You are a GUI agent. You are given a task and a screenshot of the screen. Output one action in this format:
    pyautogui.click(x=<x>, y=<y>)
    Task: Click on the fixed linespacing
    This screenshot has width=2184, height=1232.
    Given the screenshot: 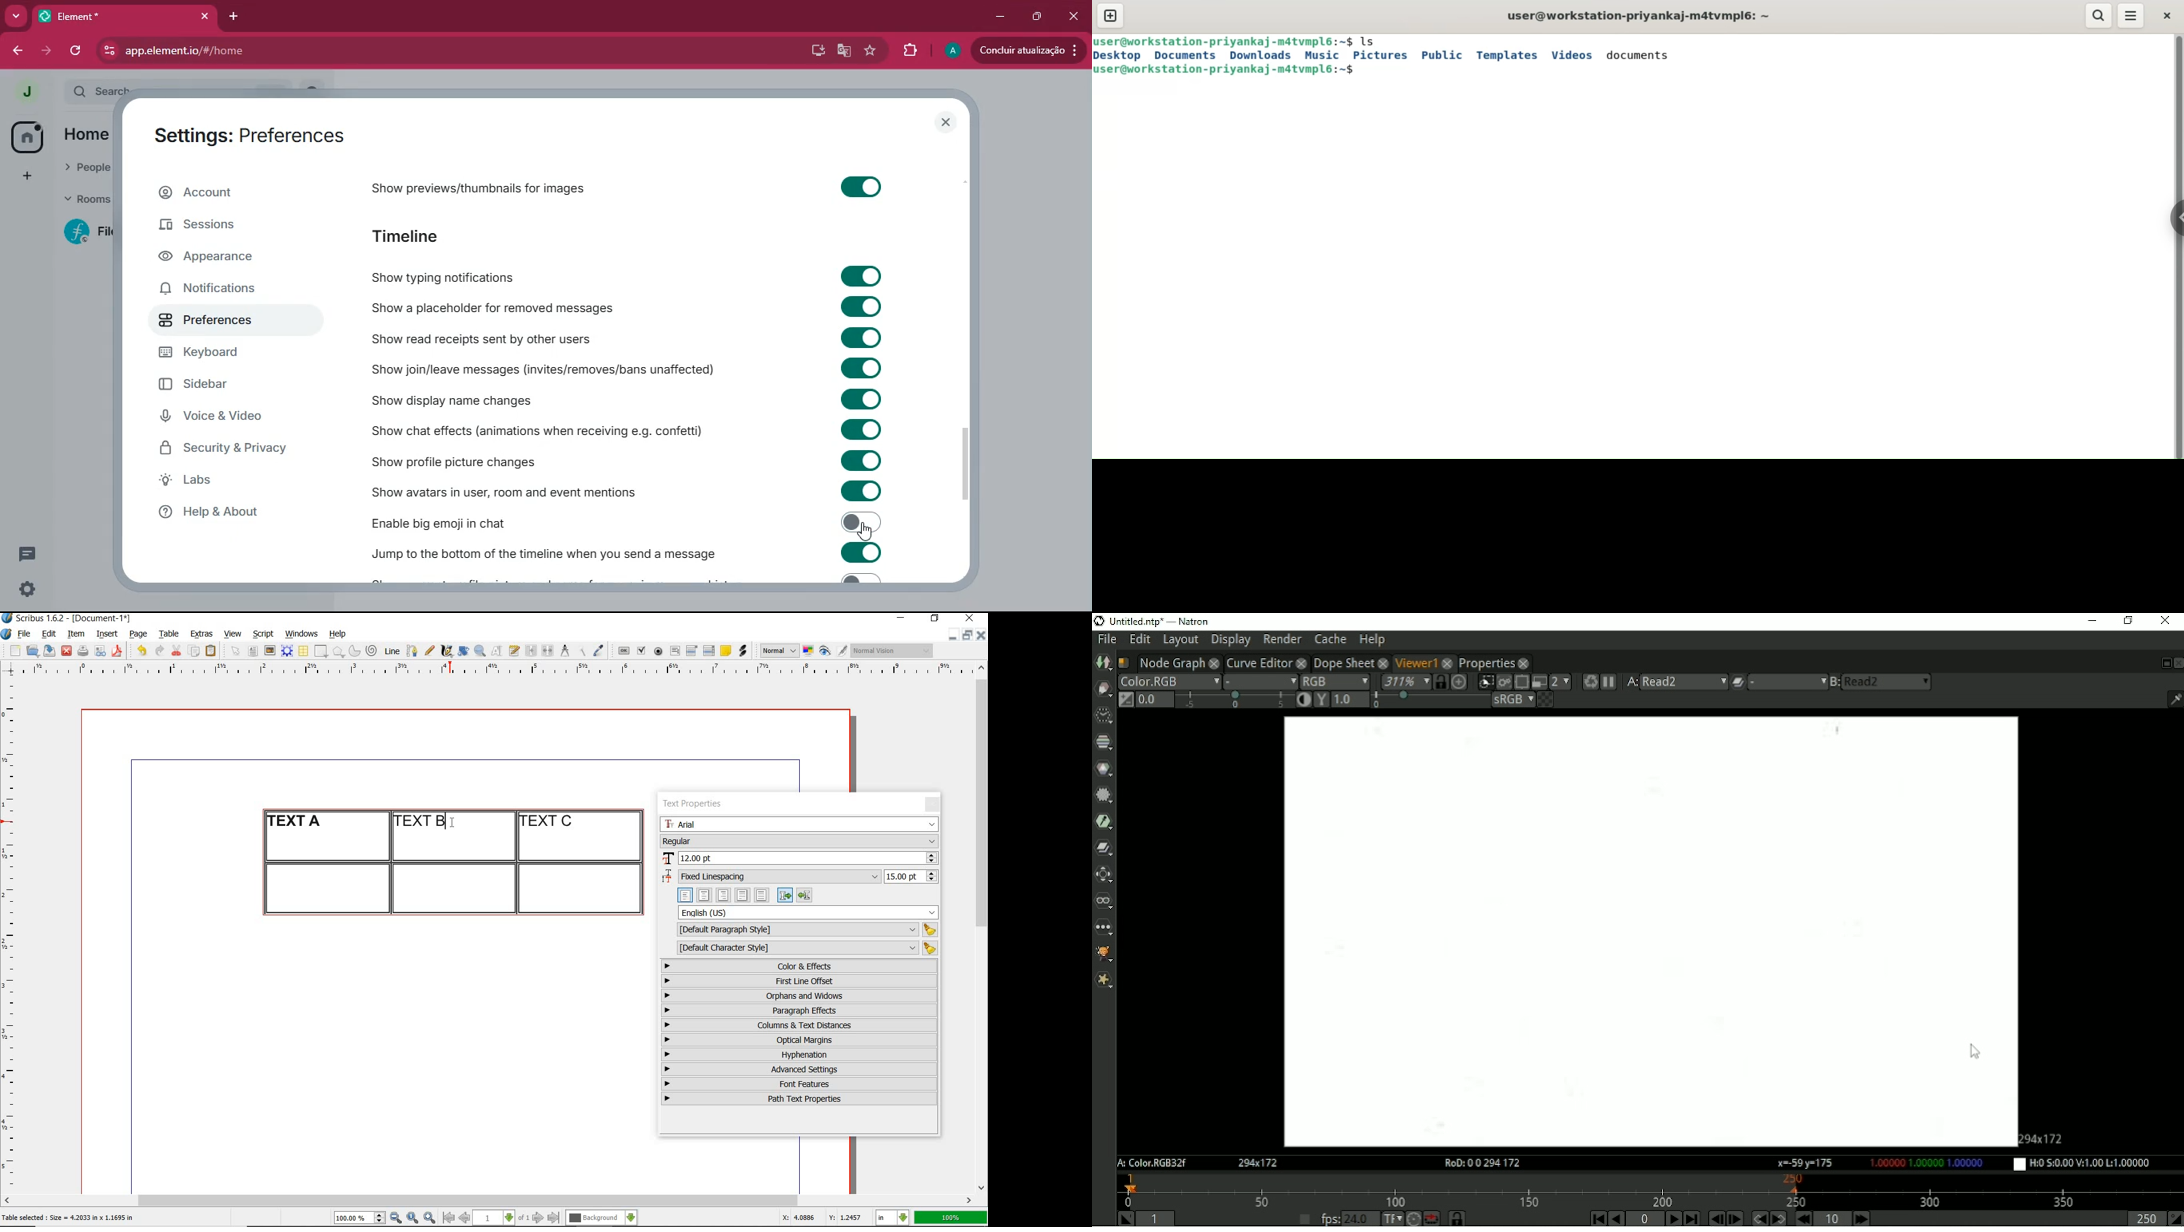 What is the action you would take?
    pyautogui.click(x=800, y=877)
    